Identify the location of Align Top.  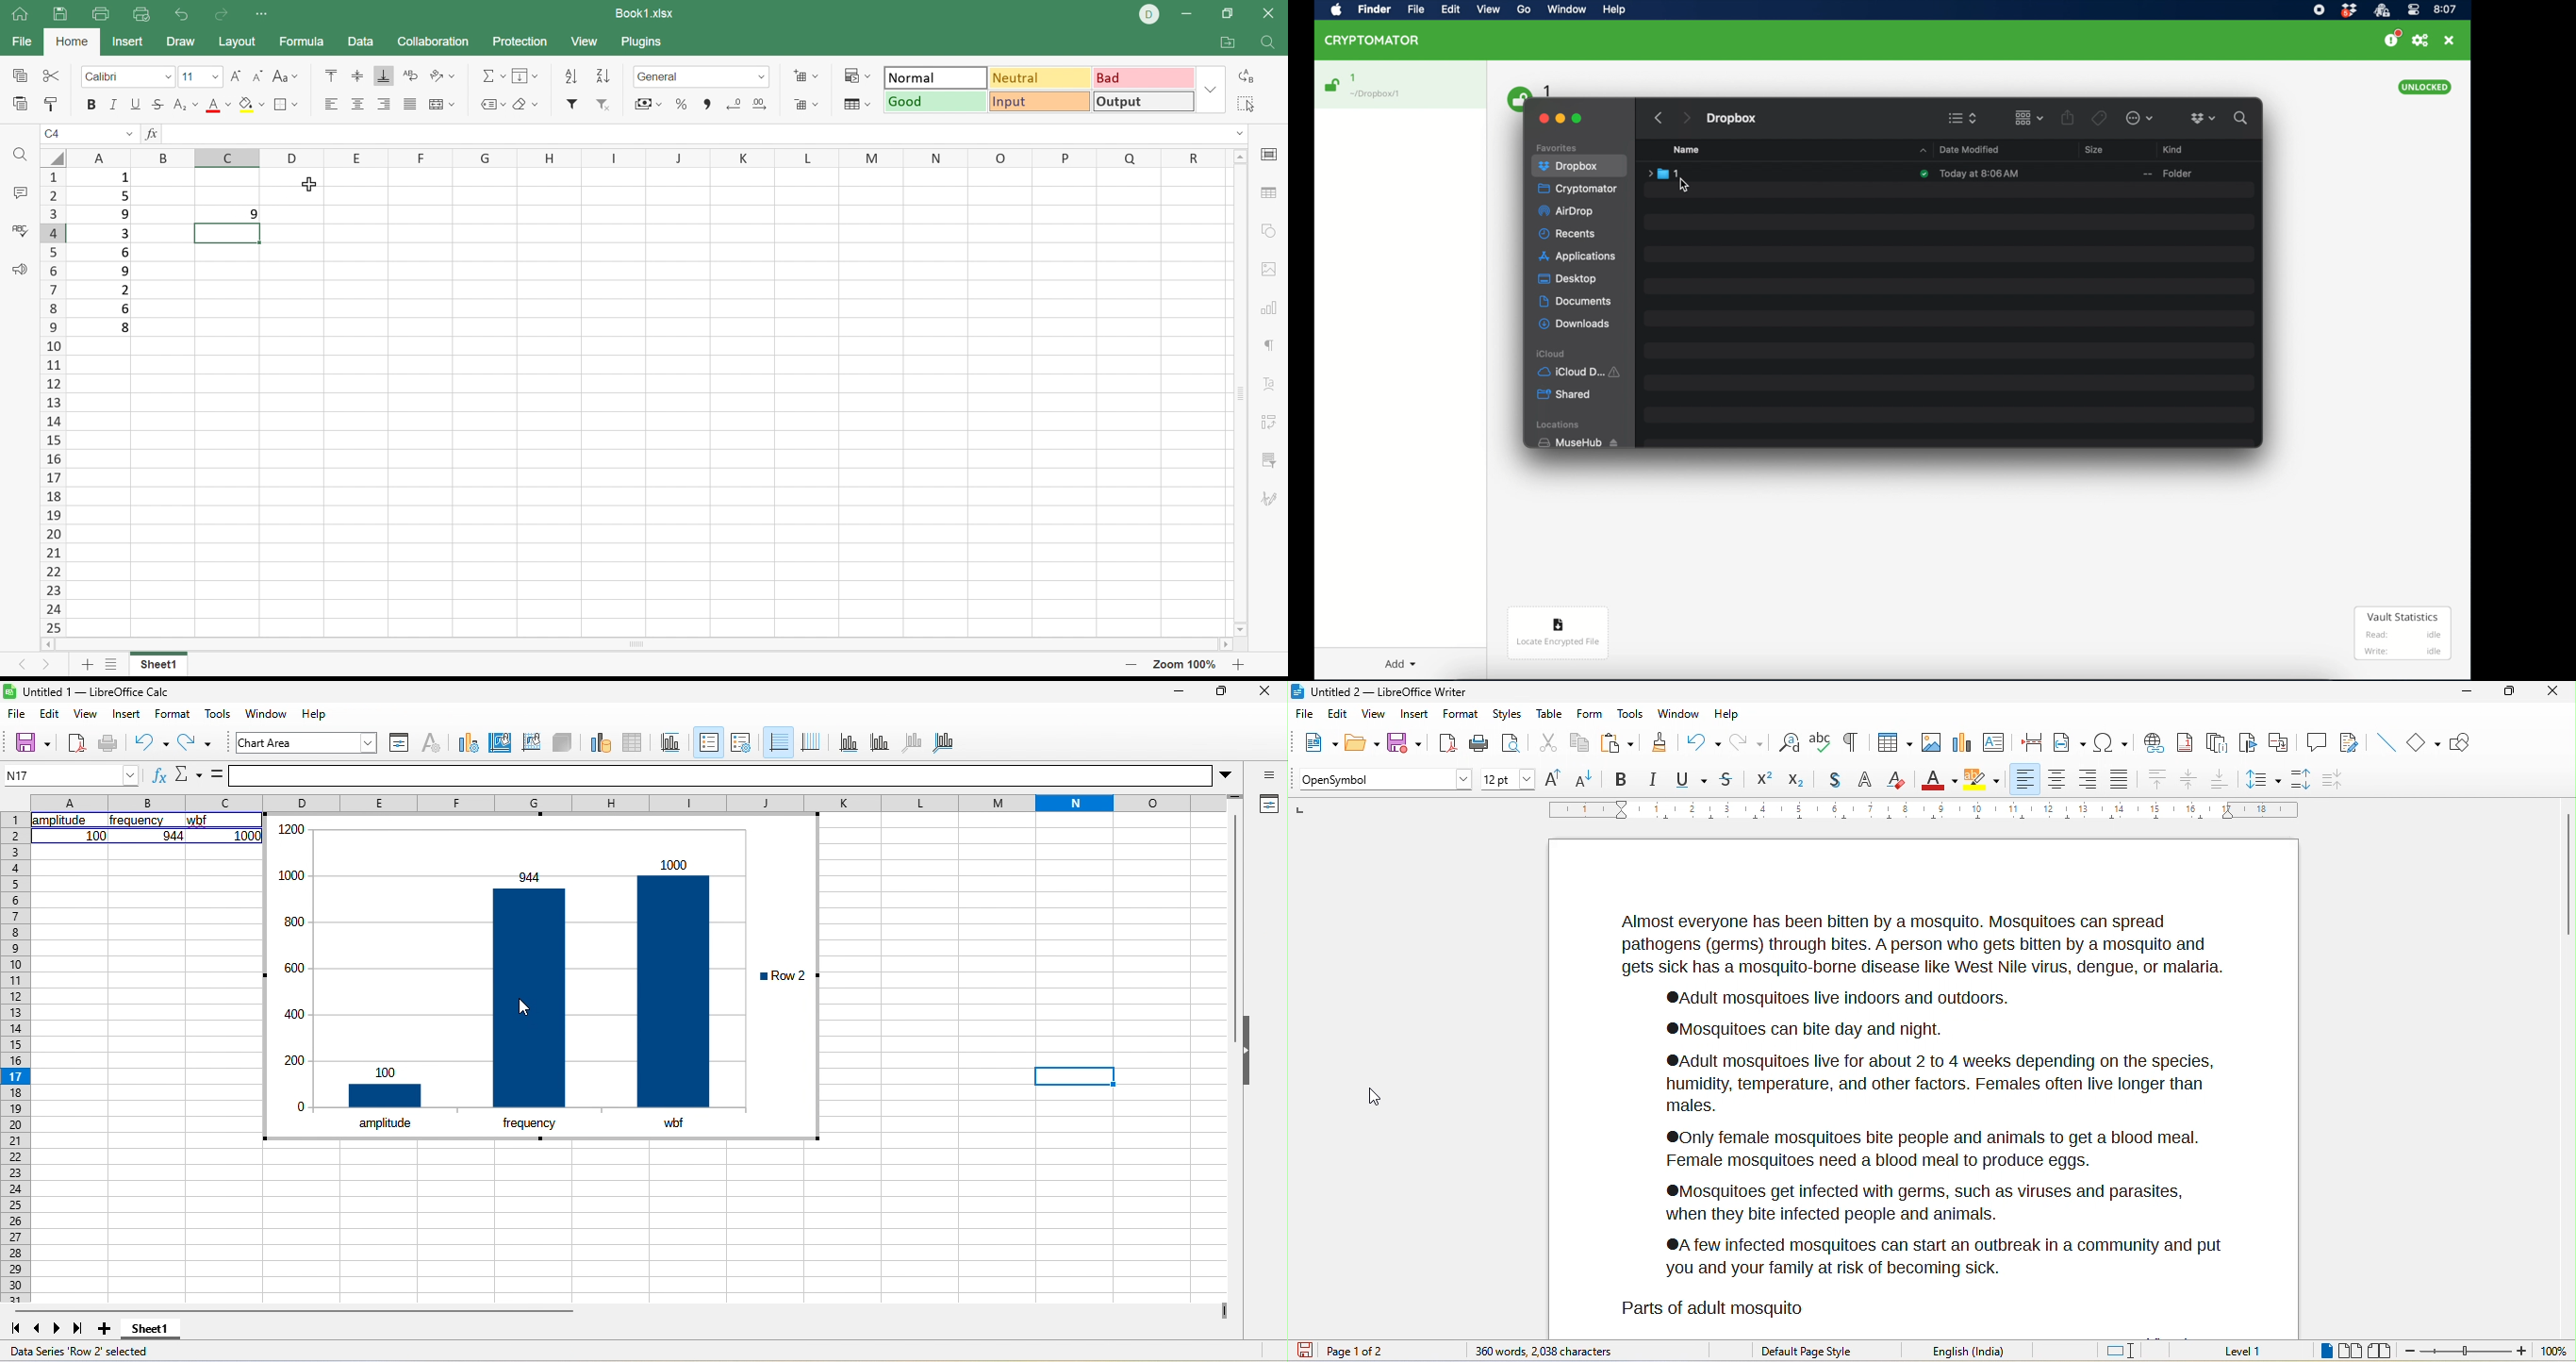
(331, 78).